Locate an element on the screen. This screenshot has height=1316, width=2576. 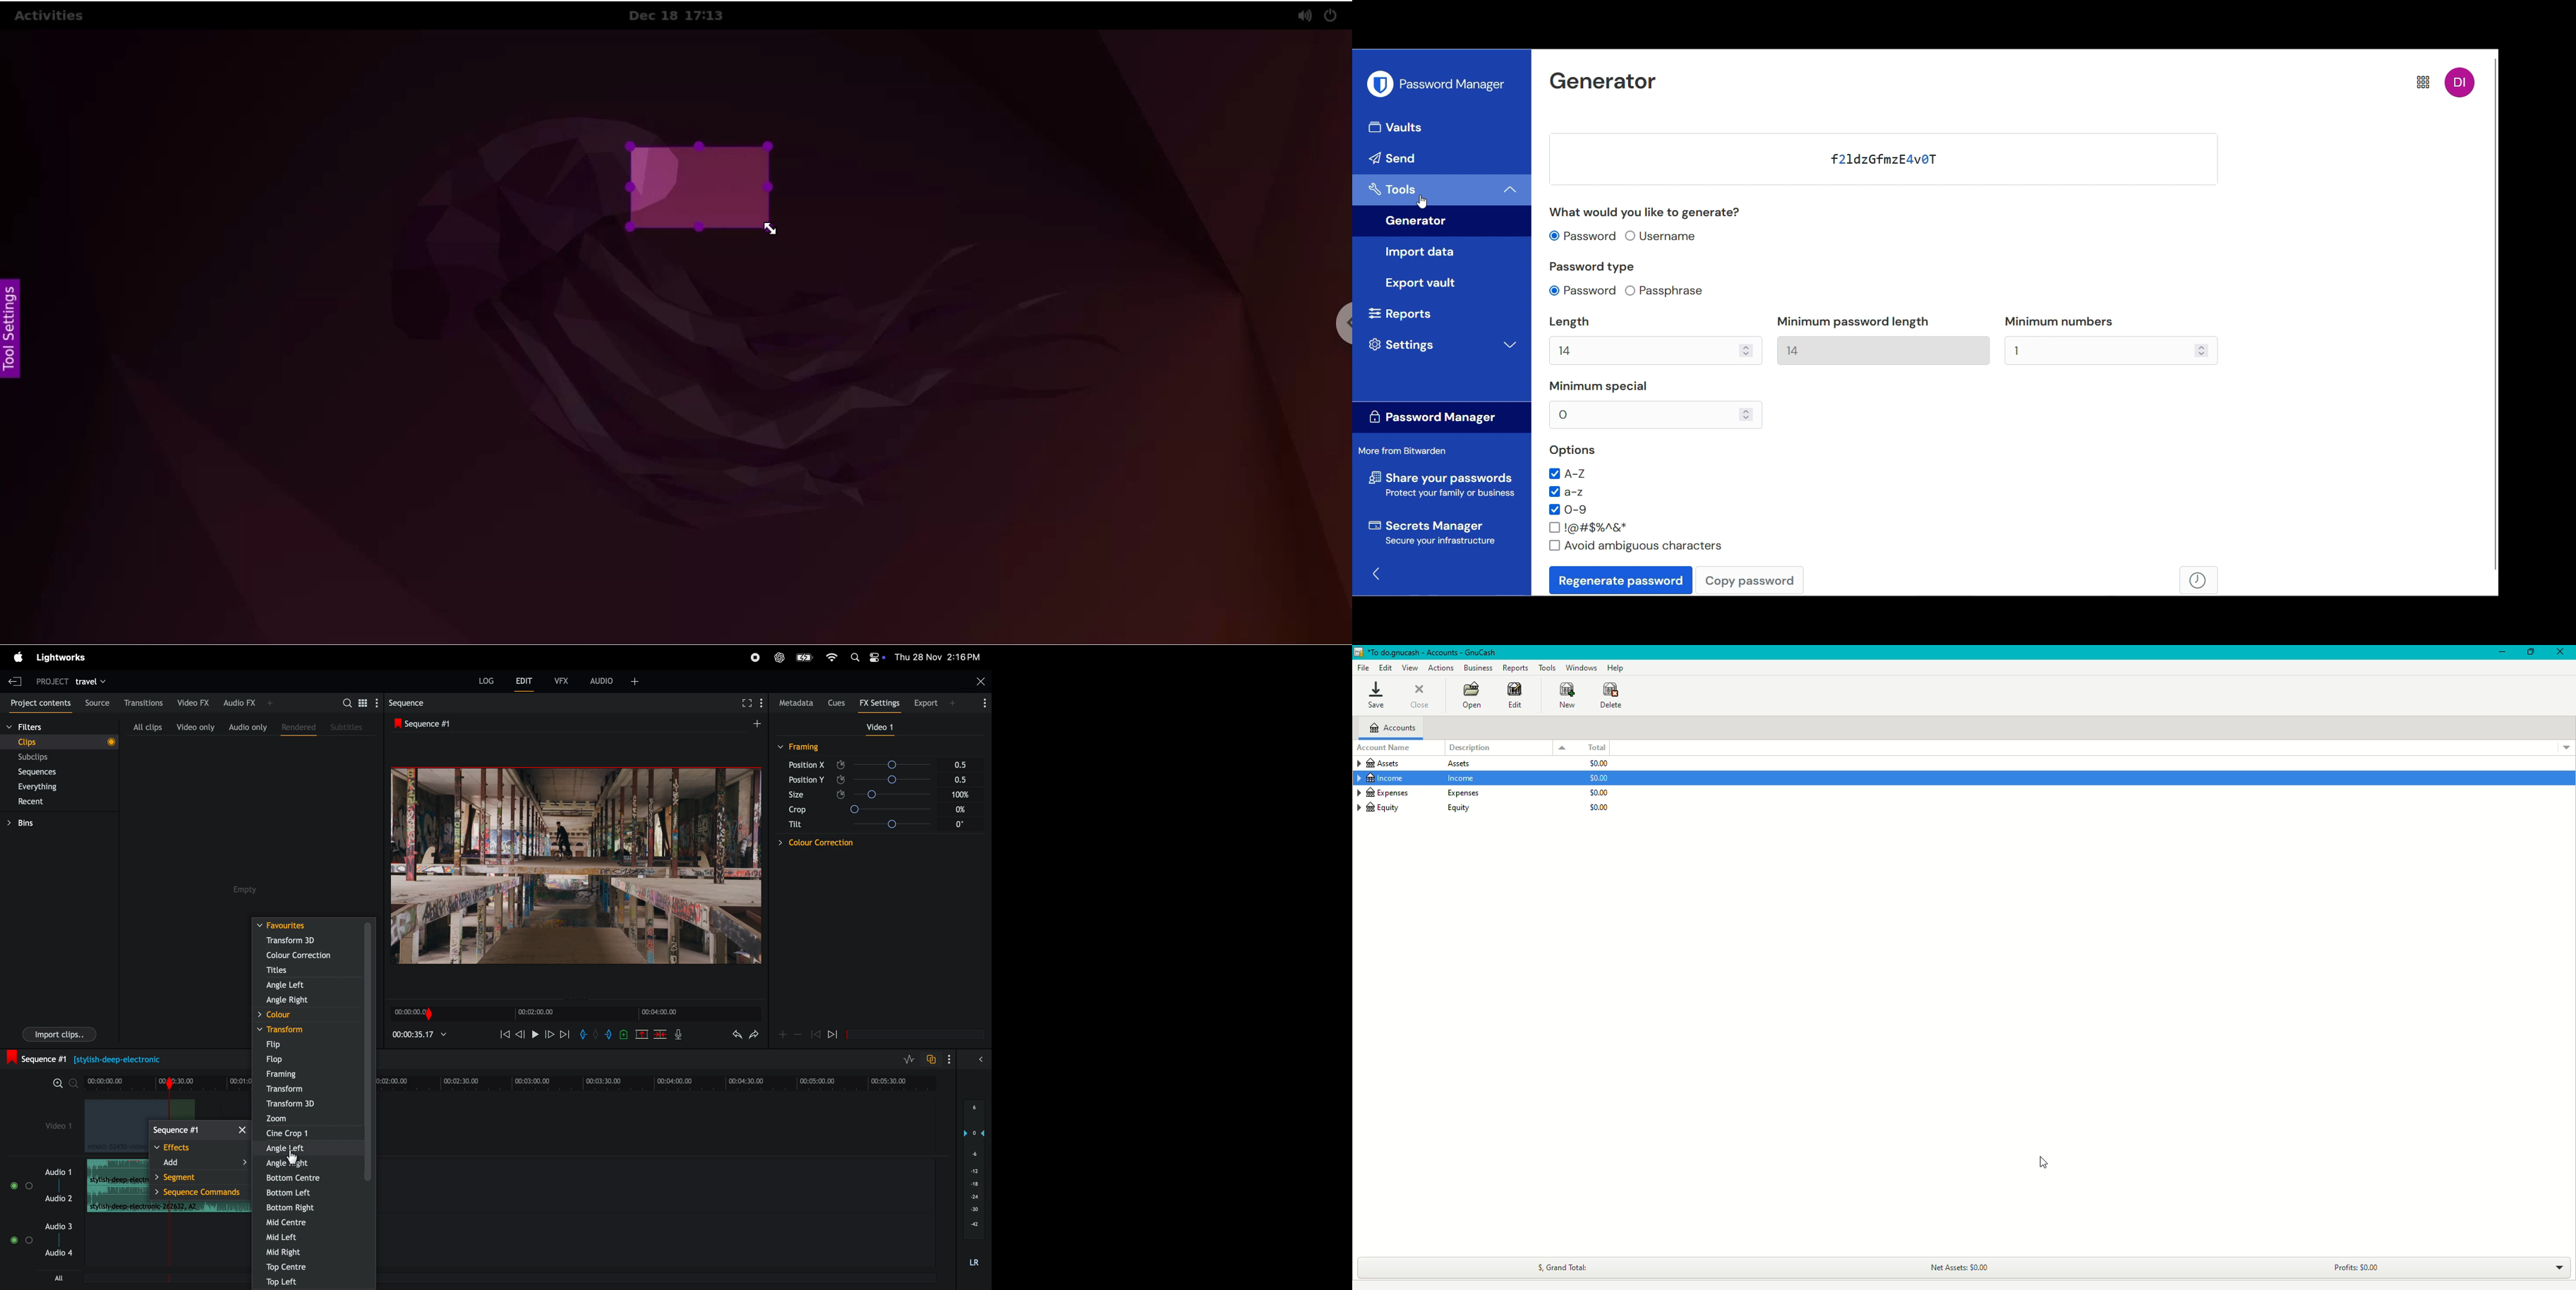
source is located at coordinates (95, 703).